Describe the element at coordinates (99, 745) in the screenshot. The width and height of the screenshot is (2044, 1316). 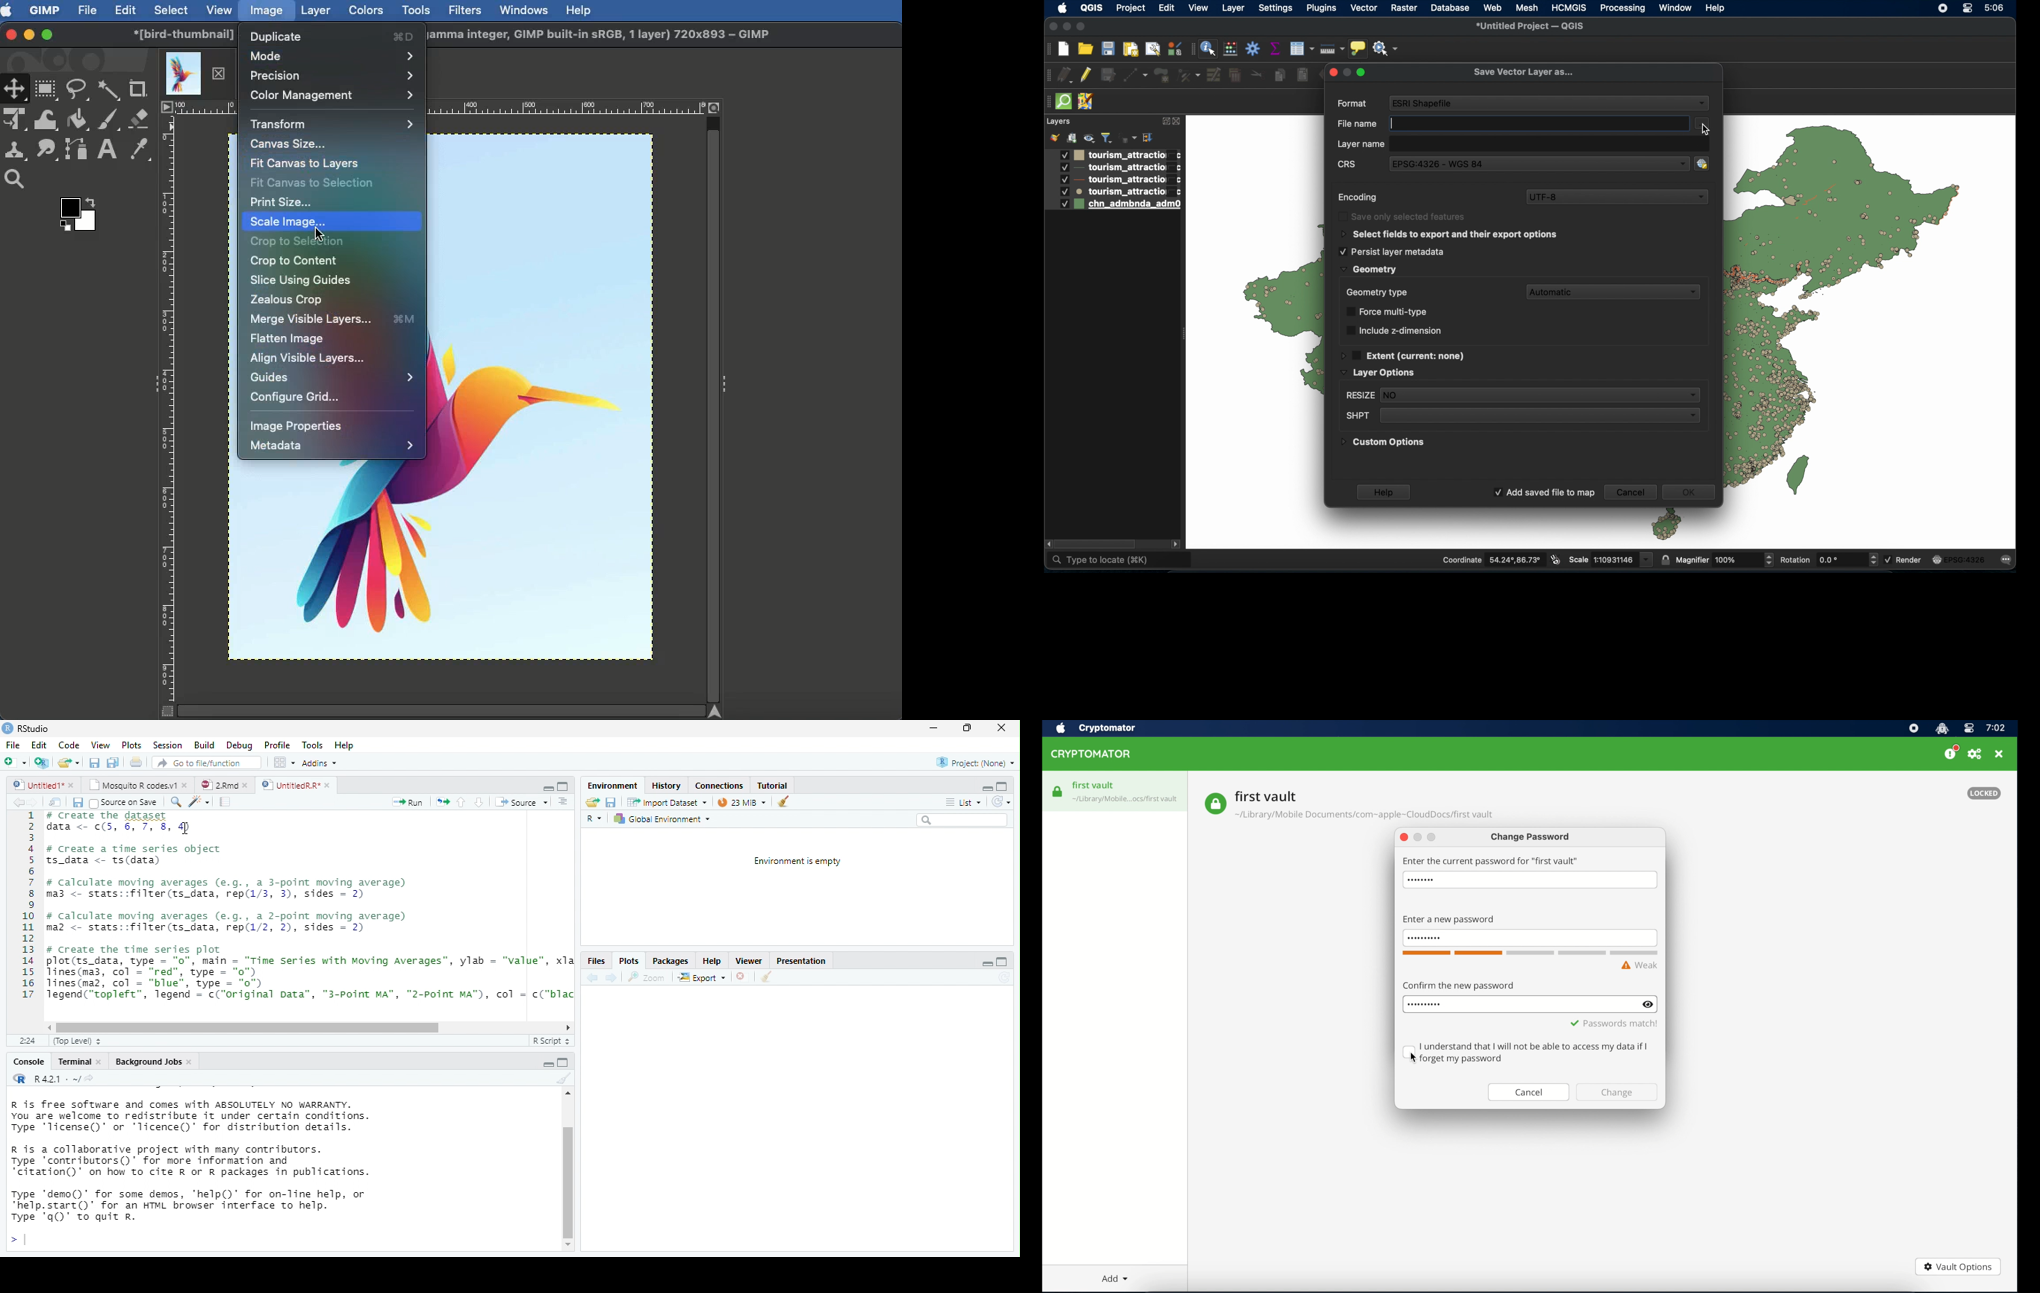
I see `View` at that location.